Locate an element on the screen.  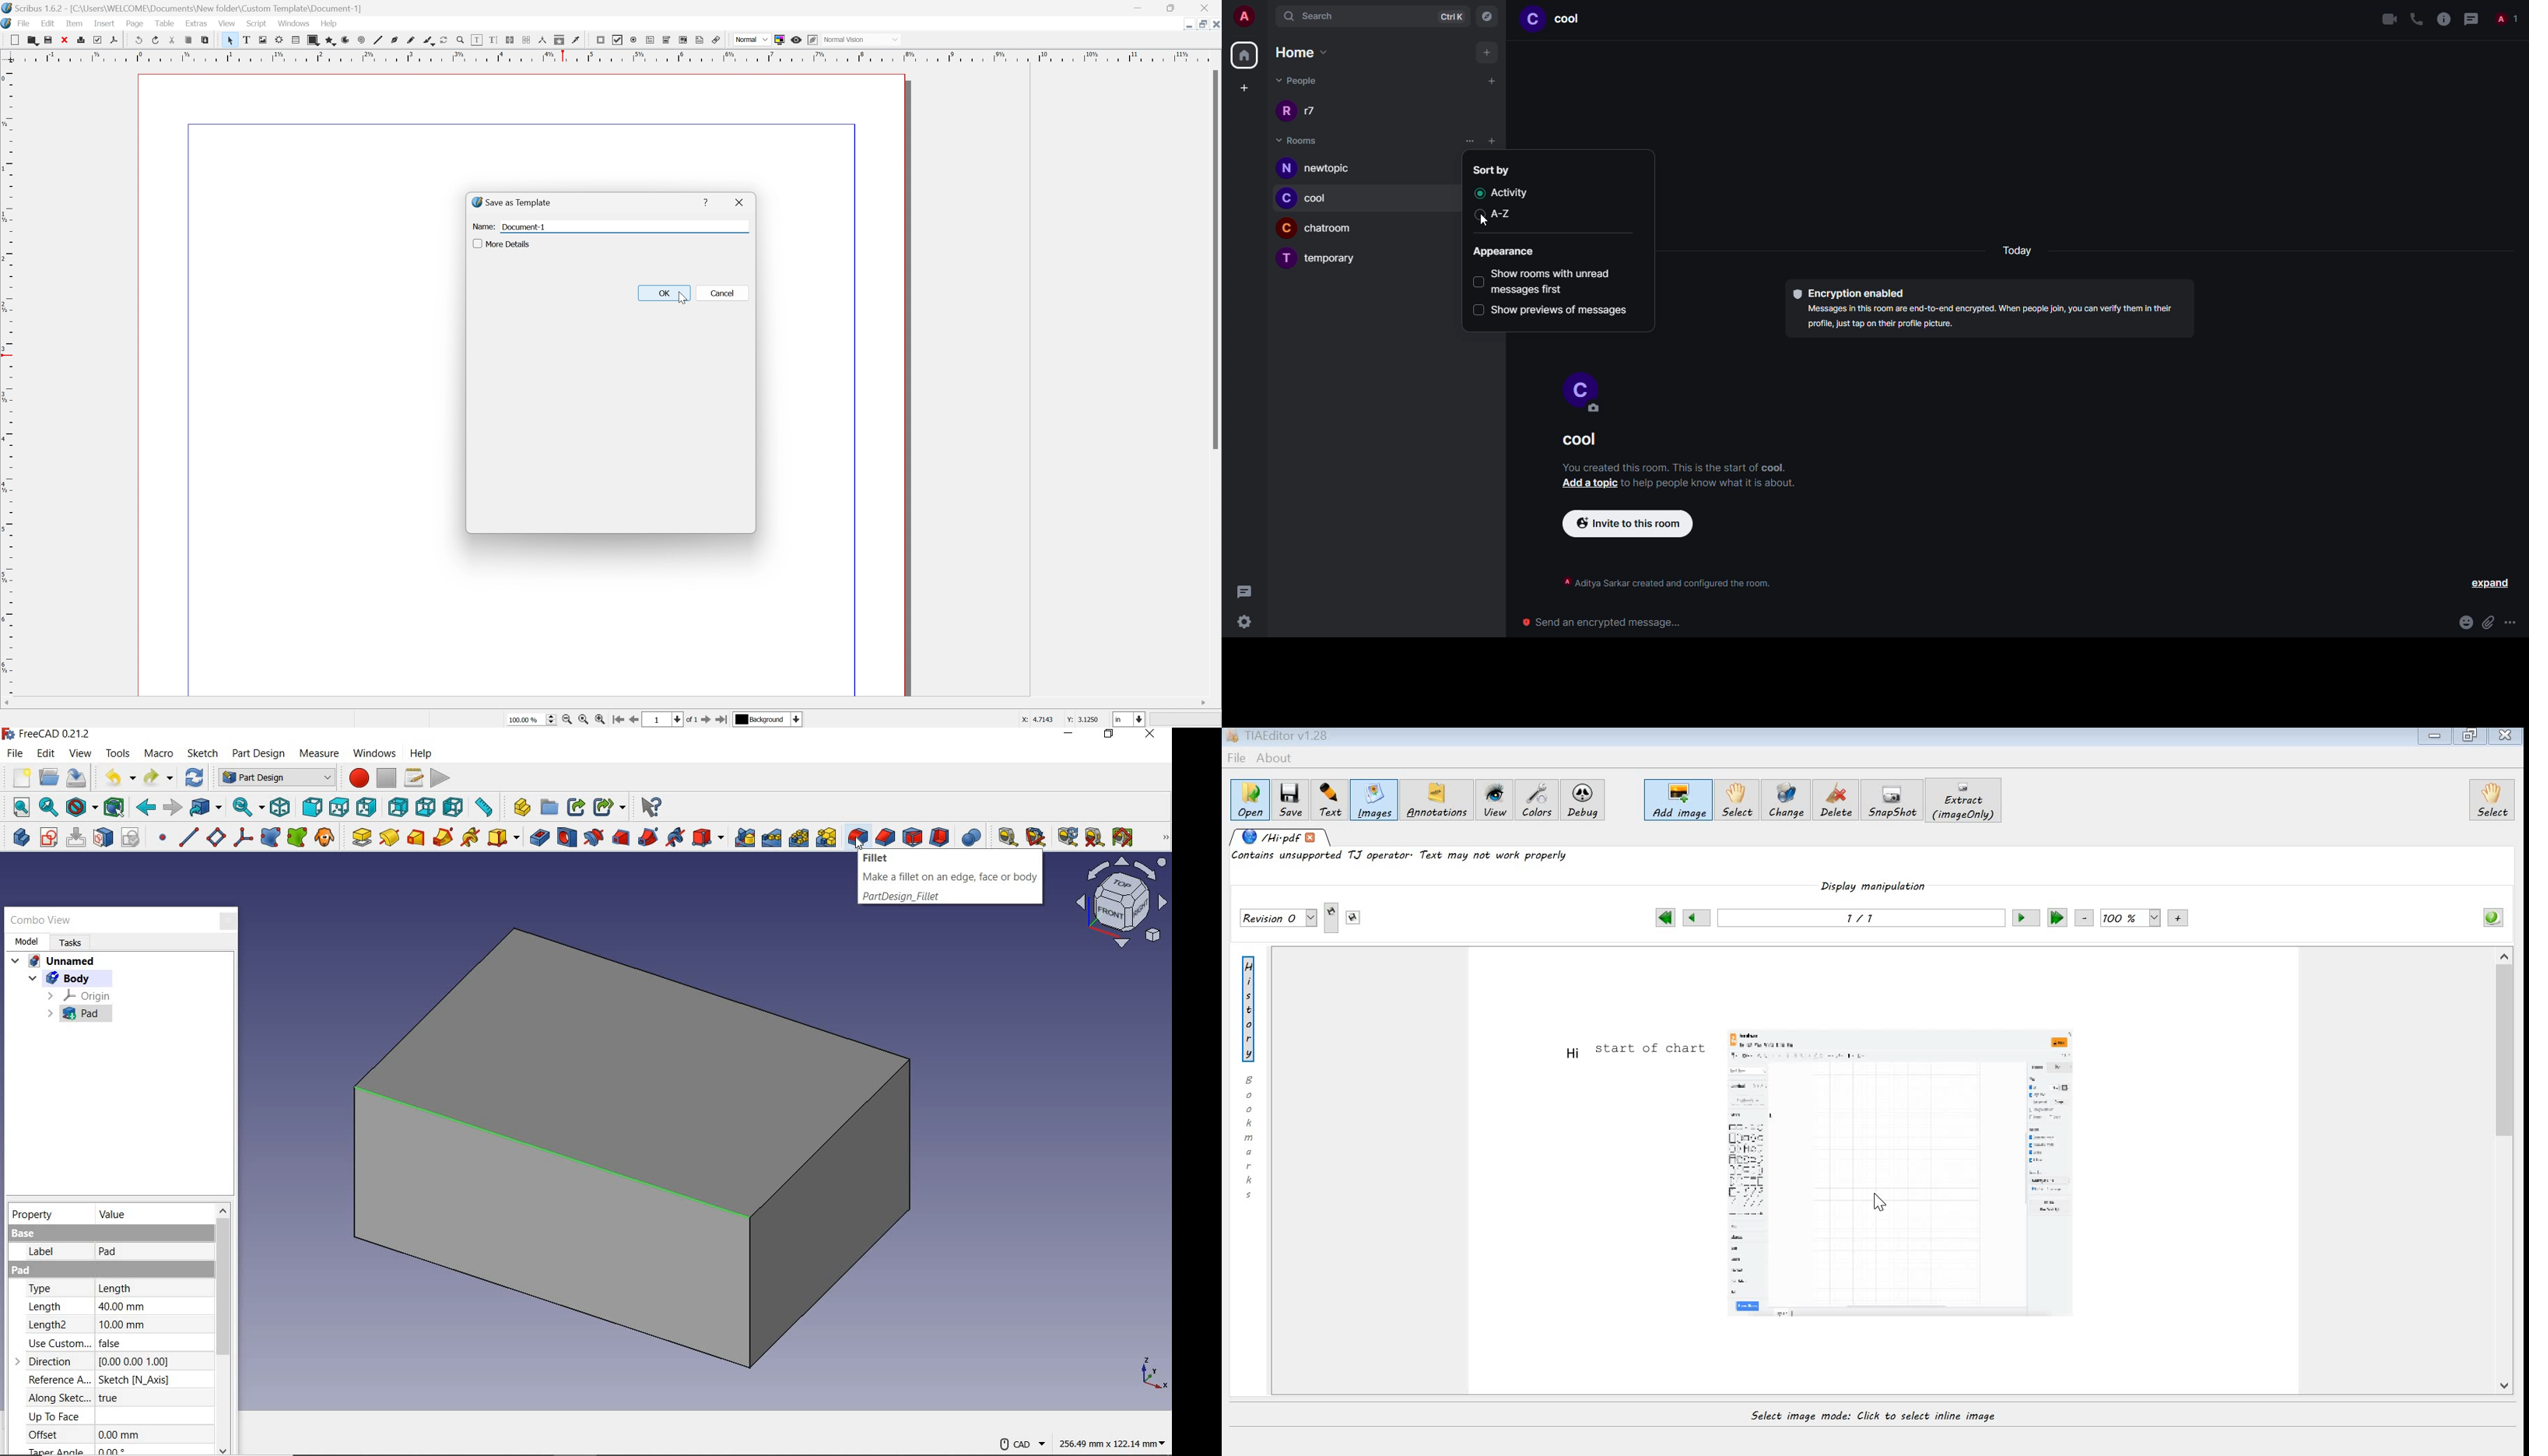
true is located at coordinates (108, 1398).